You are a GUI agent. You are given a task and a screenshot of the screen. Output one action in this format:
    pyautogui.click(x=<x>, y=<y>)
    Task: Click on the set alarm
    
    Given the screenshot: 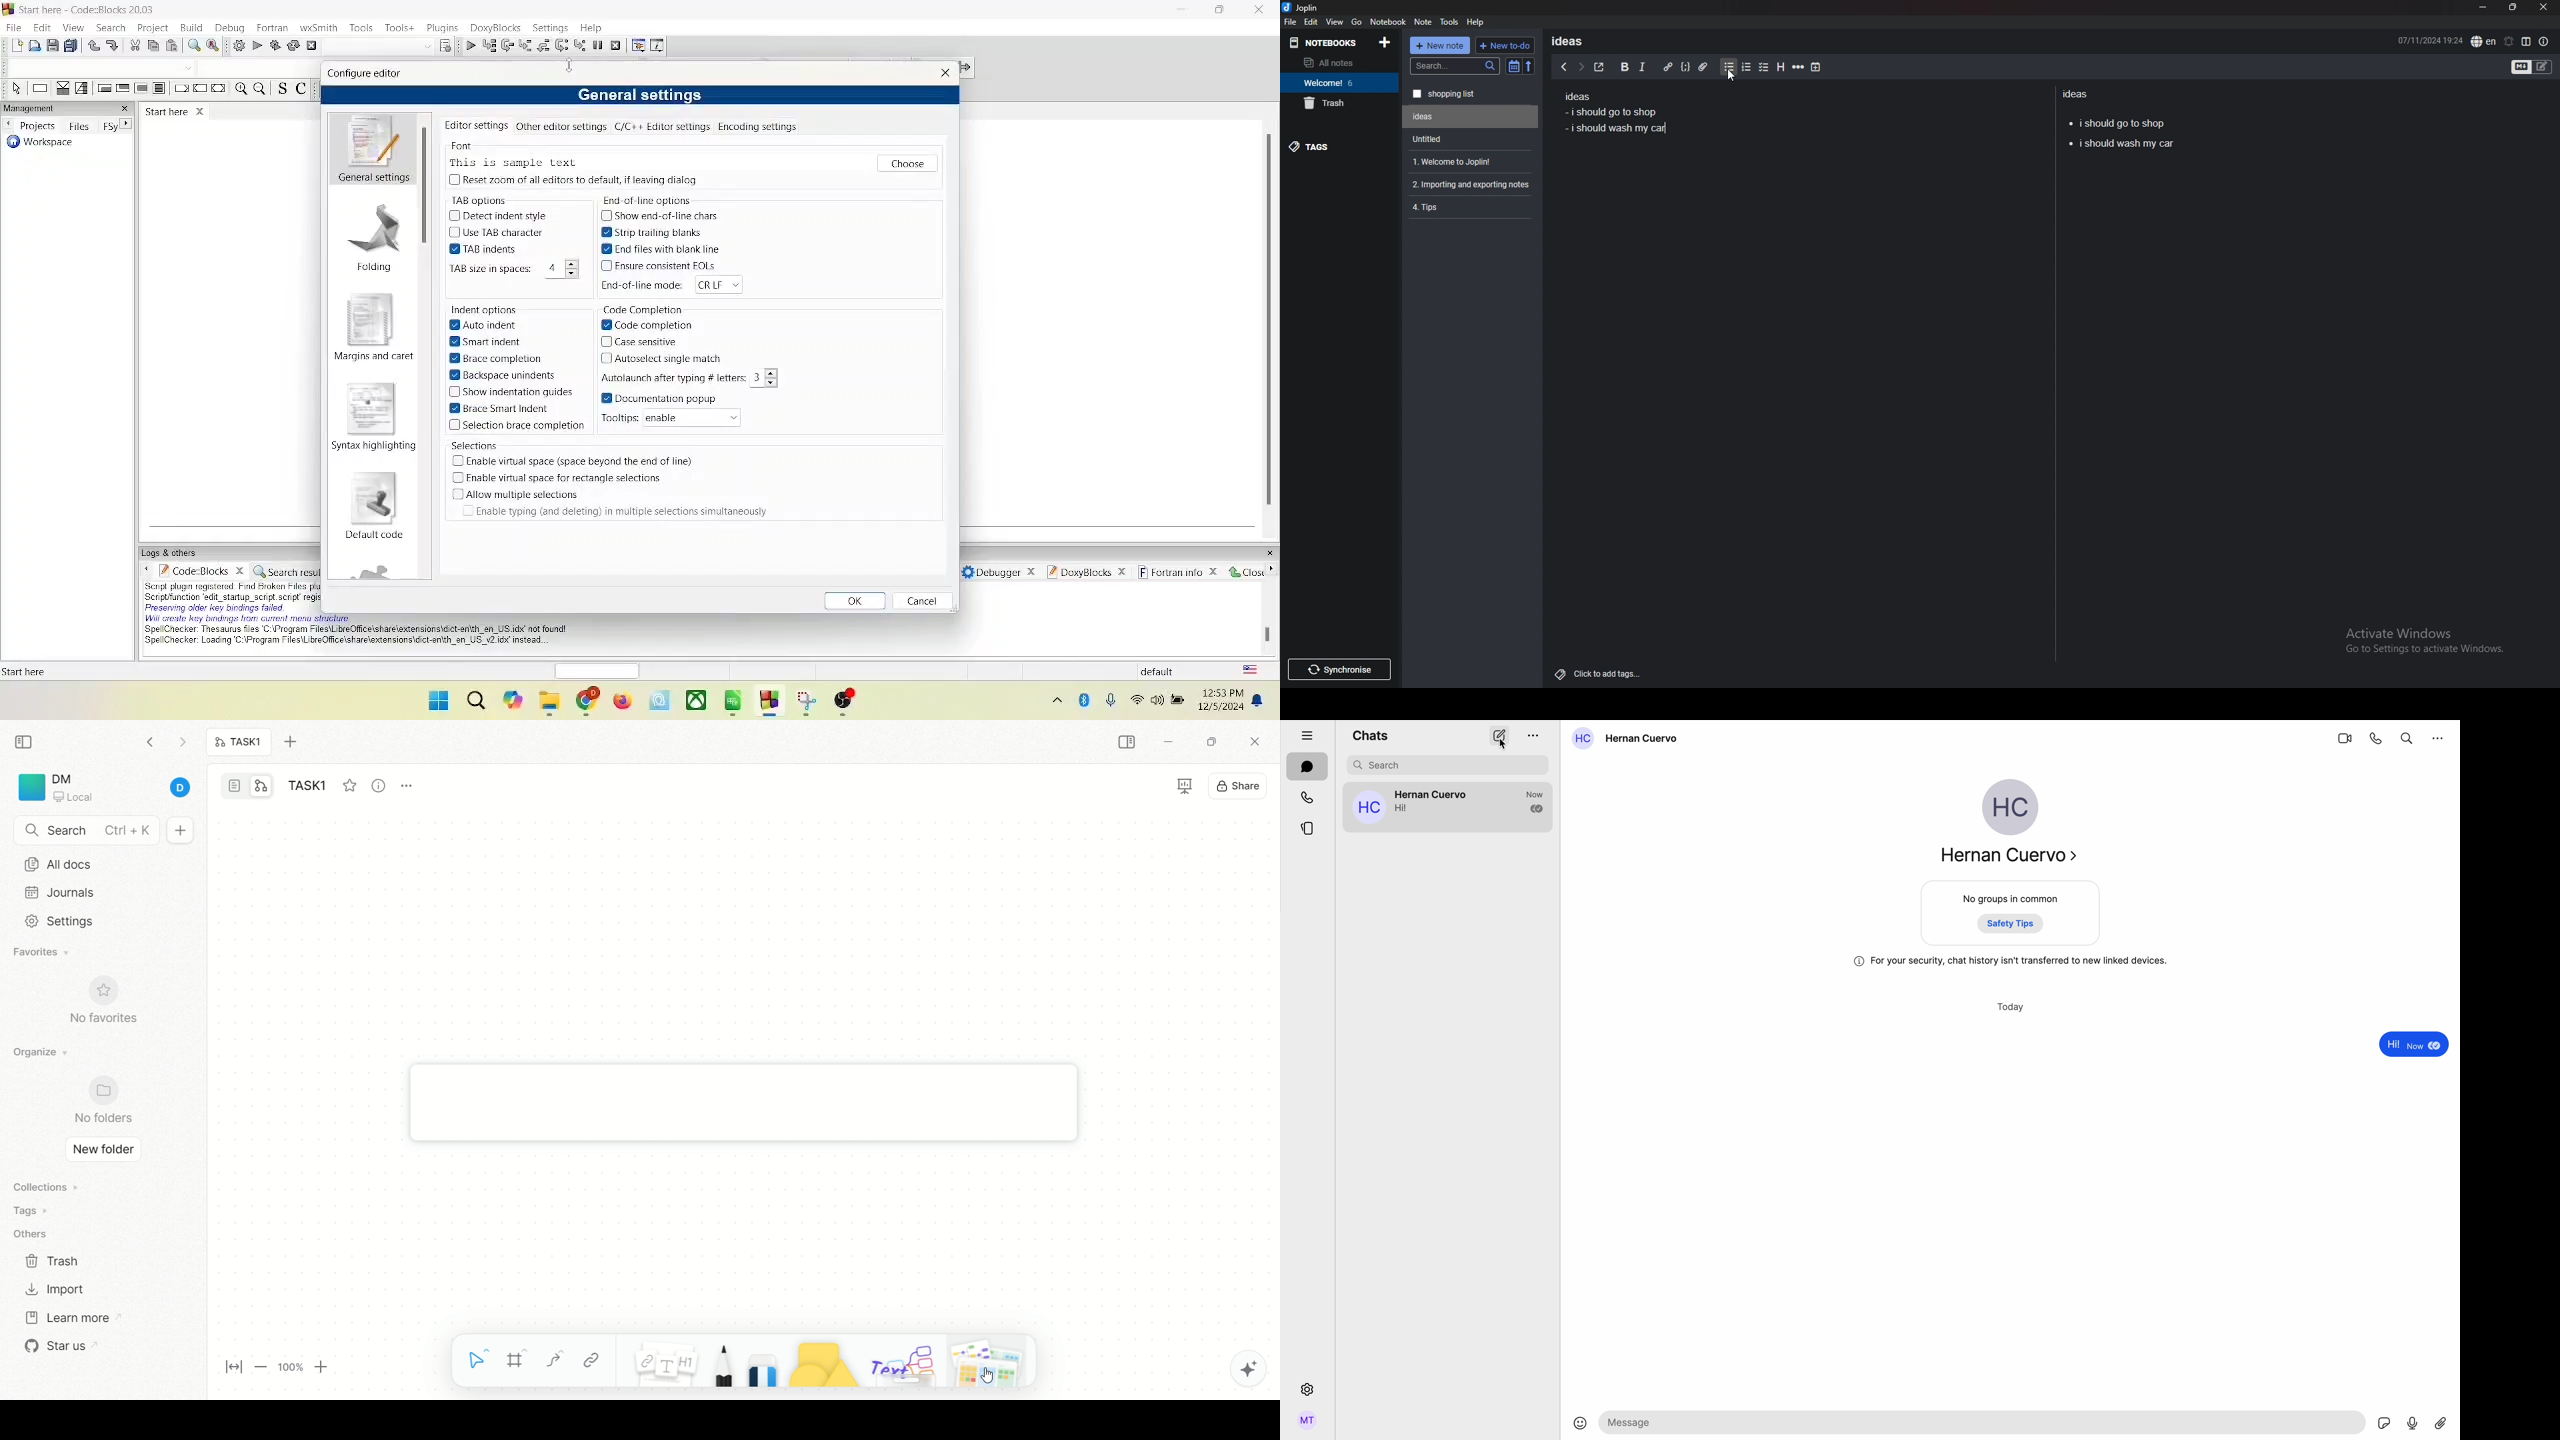 What is the action you would take?
    pyautogui.click(x=2508, y=41)
    